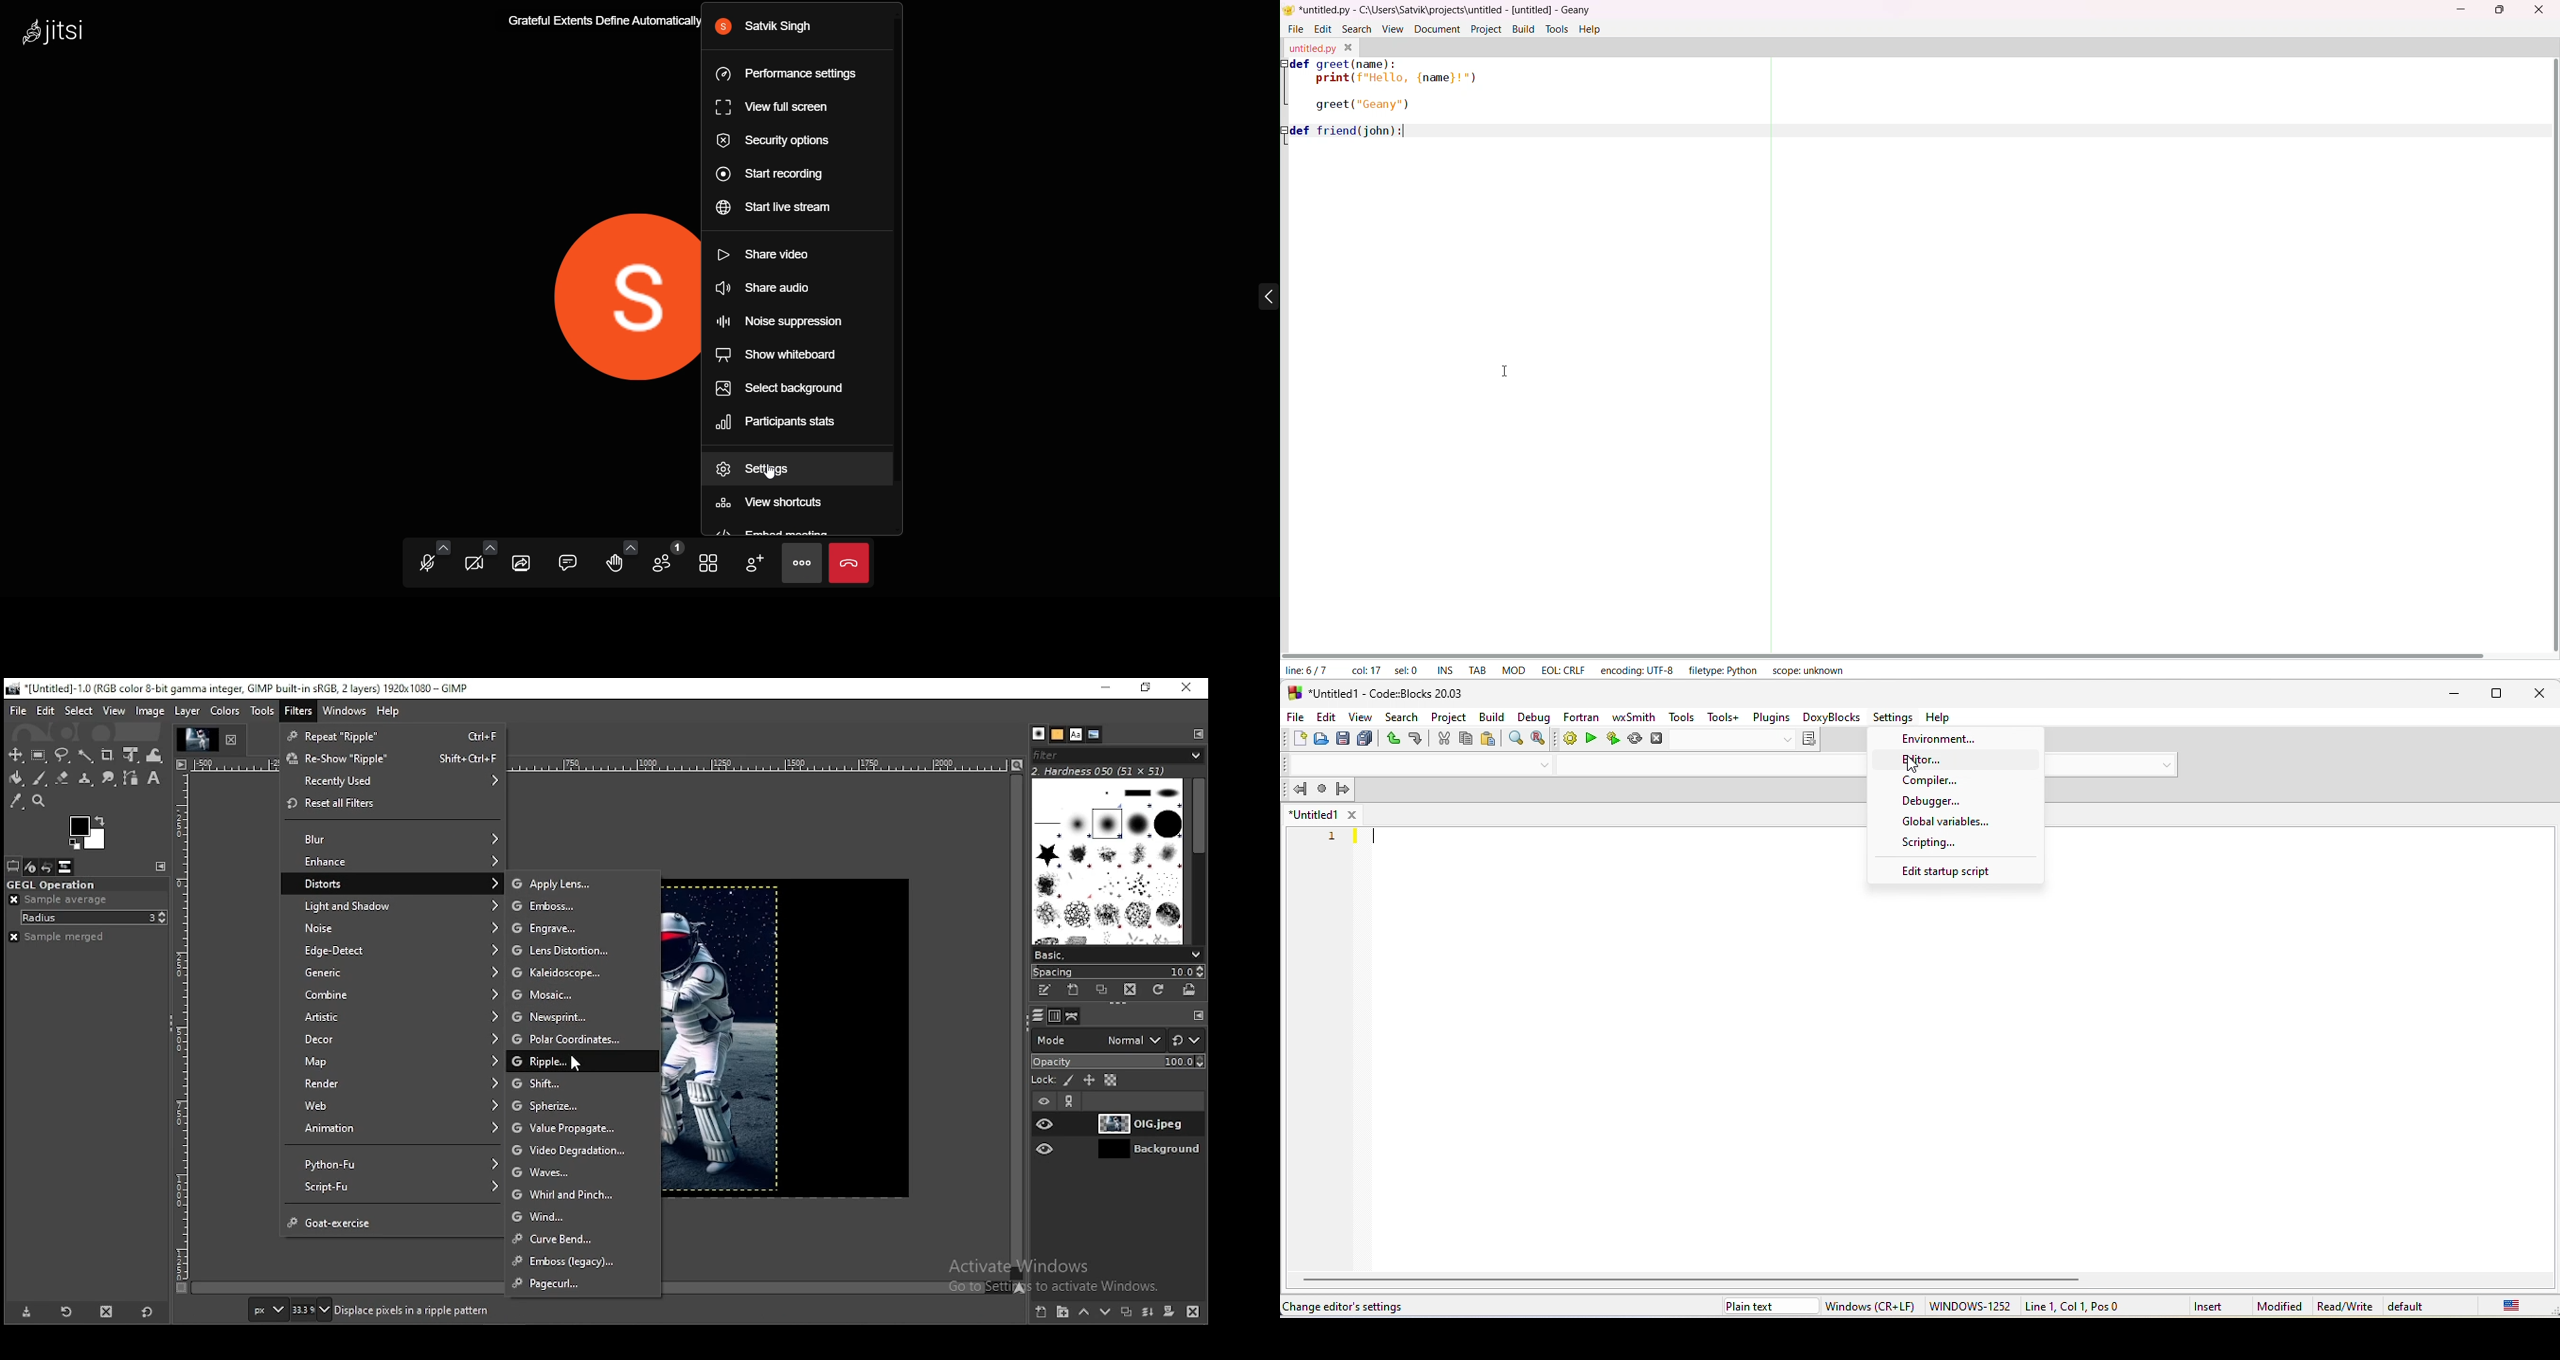  What do you see at coordinates (1196, 733) in the screenshot?
I see `configure this tab` at bounding box center [1196, 733].